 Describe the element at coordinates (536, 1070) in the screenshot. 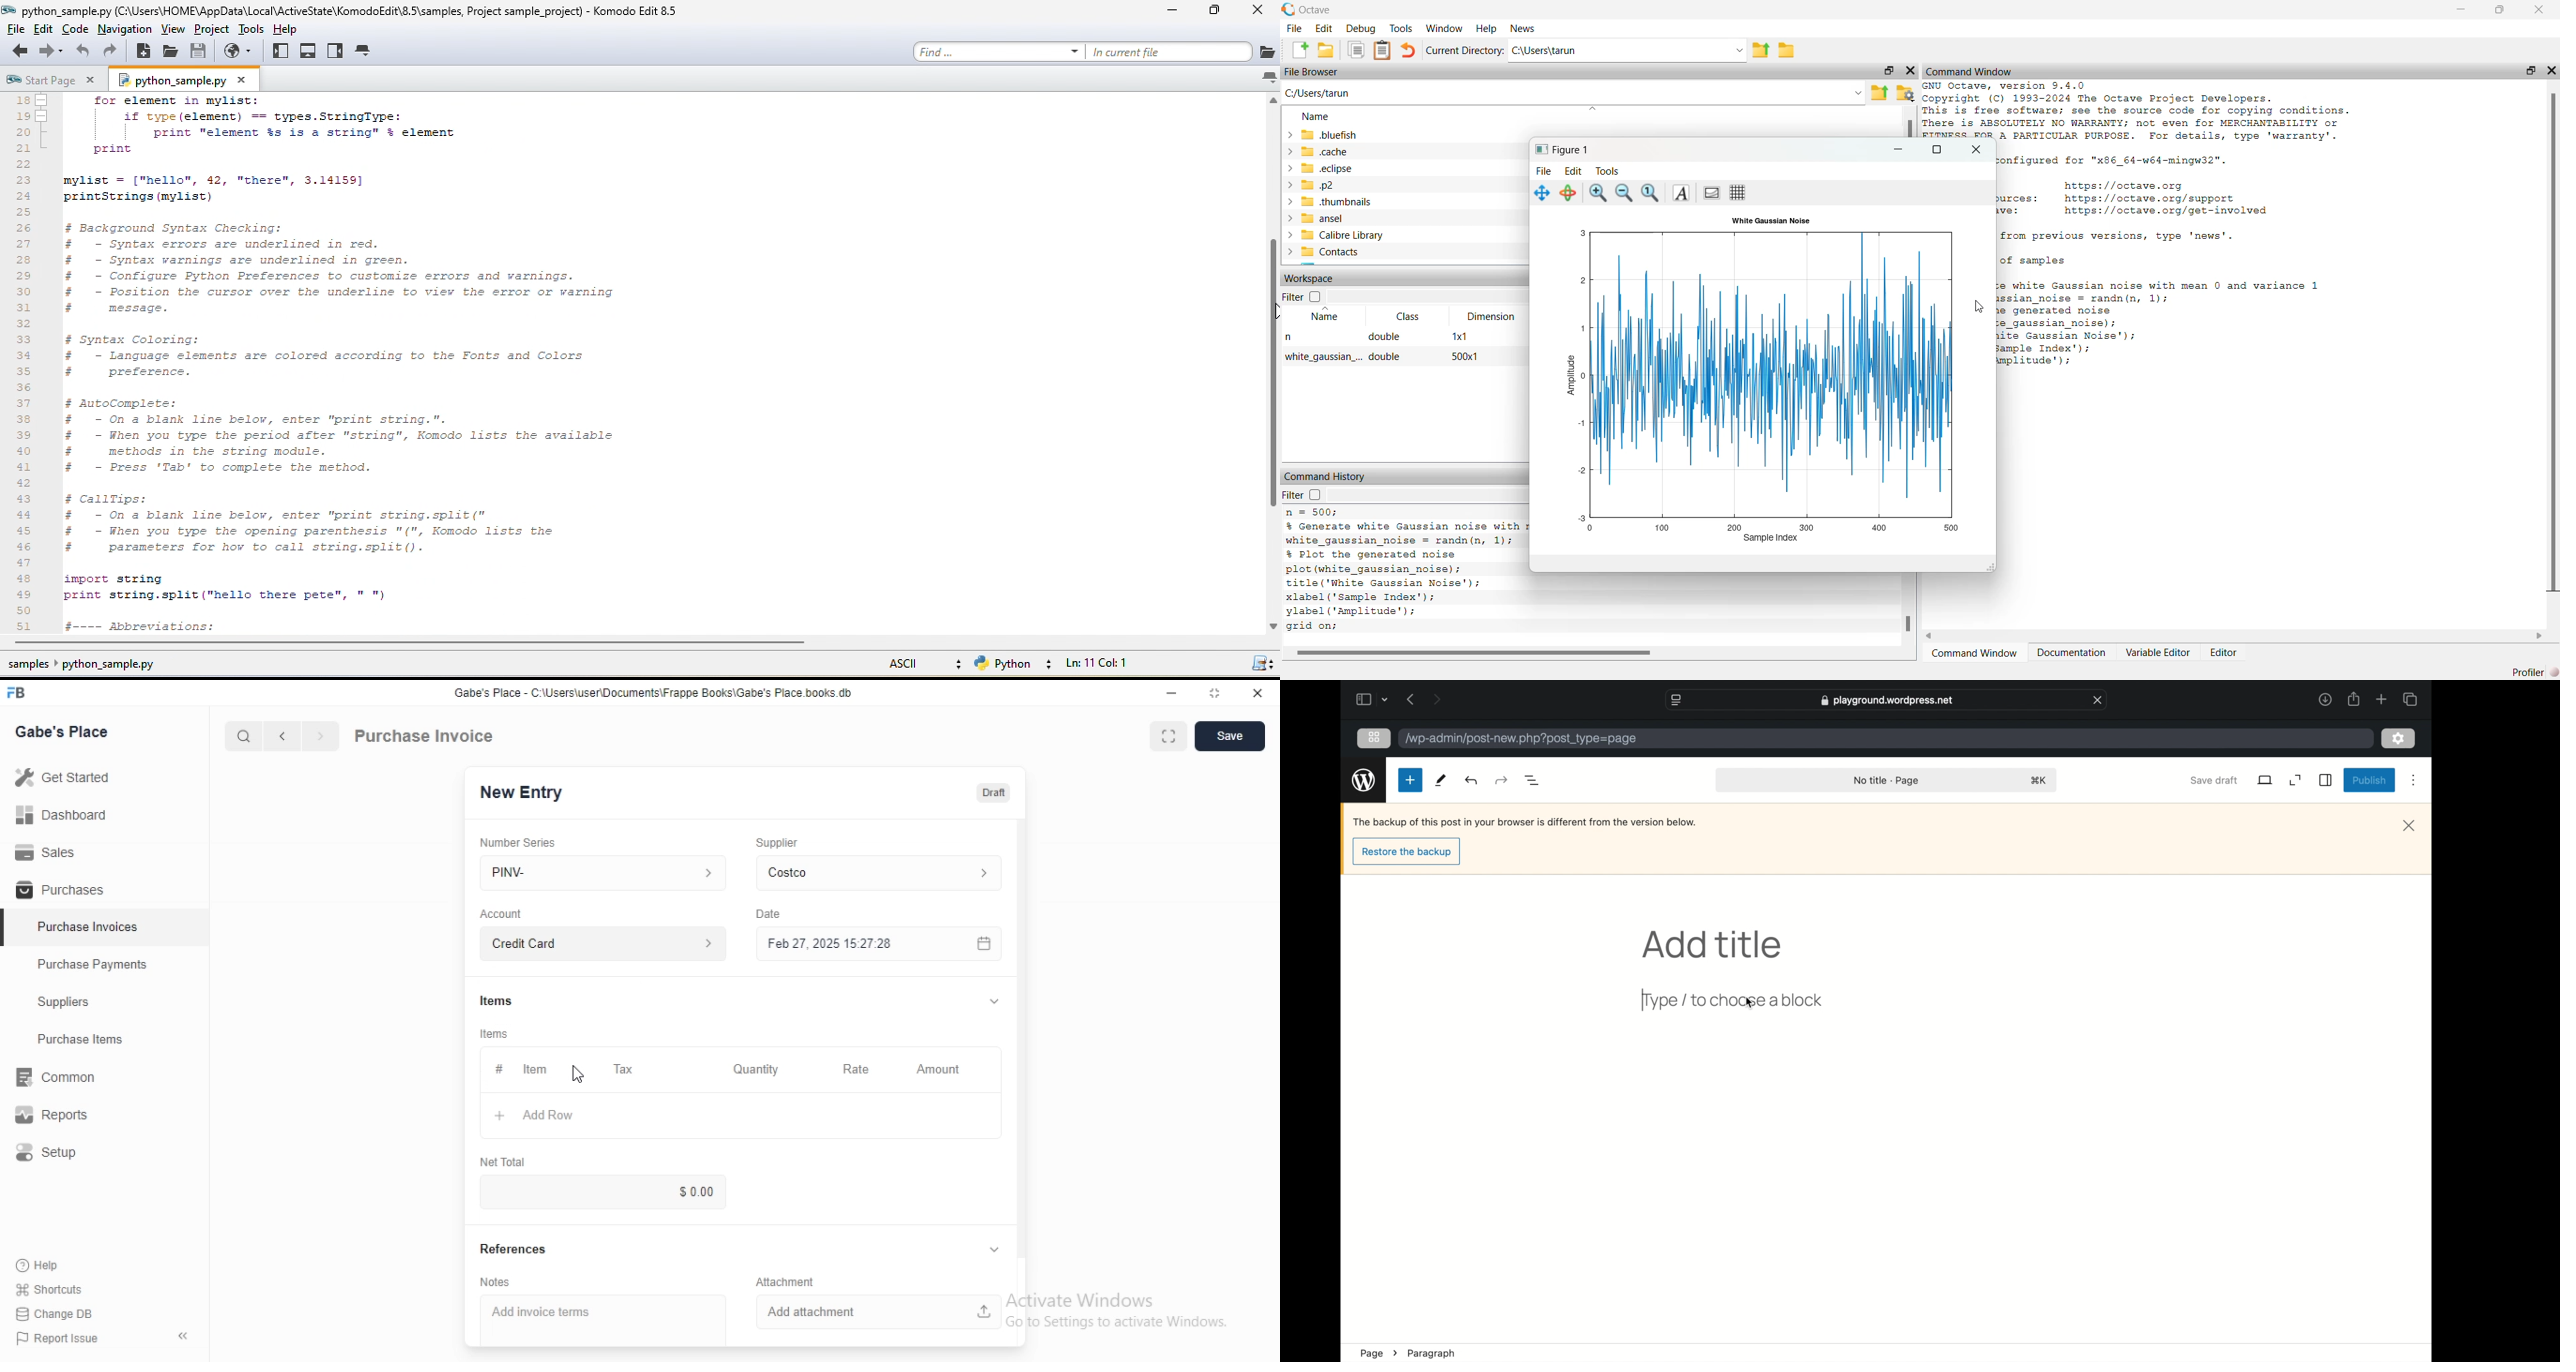

I see `# Item` at that location.